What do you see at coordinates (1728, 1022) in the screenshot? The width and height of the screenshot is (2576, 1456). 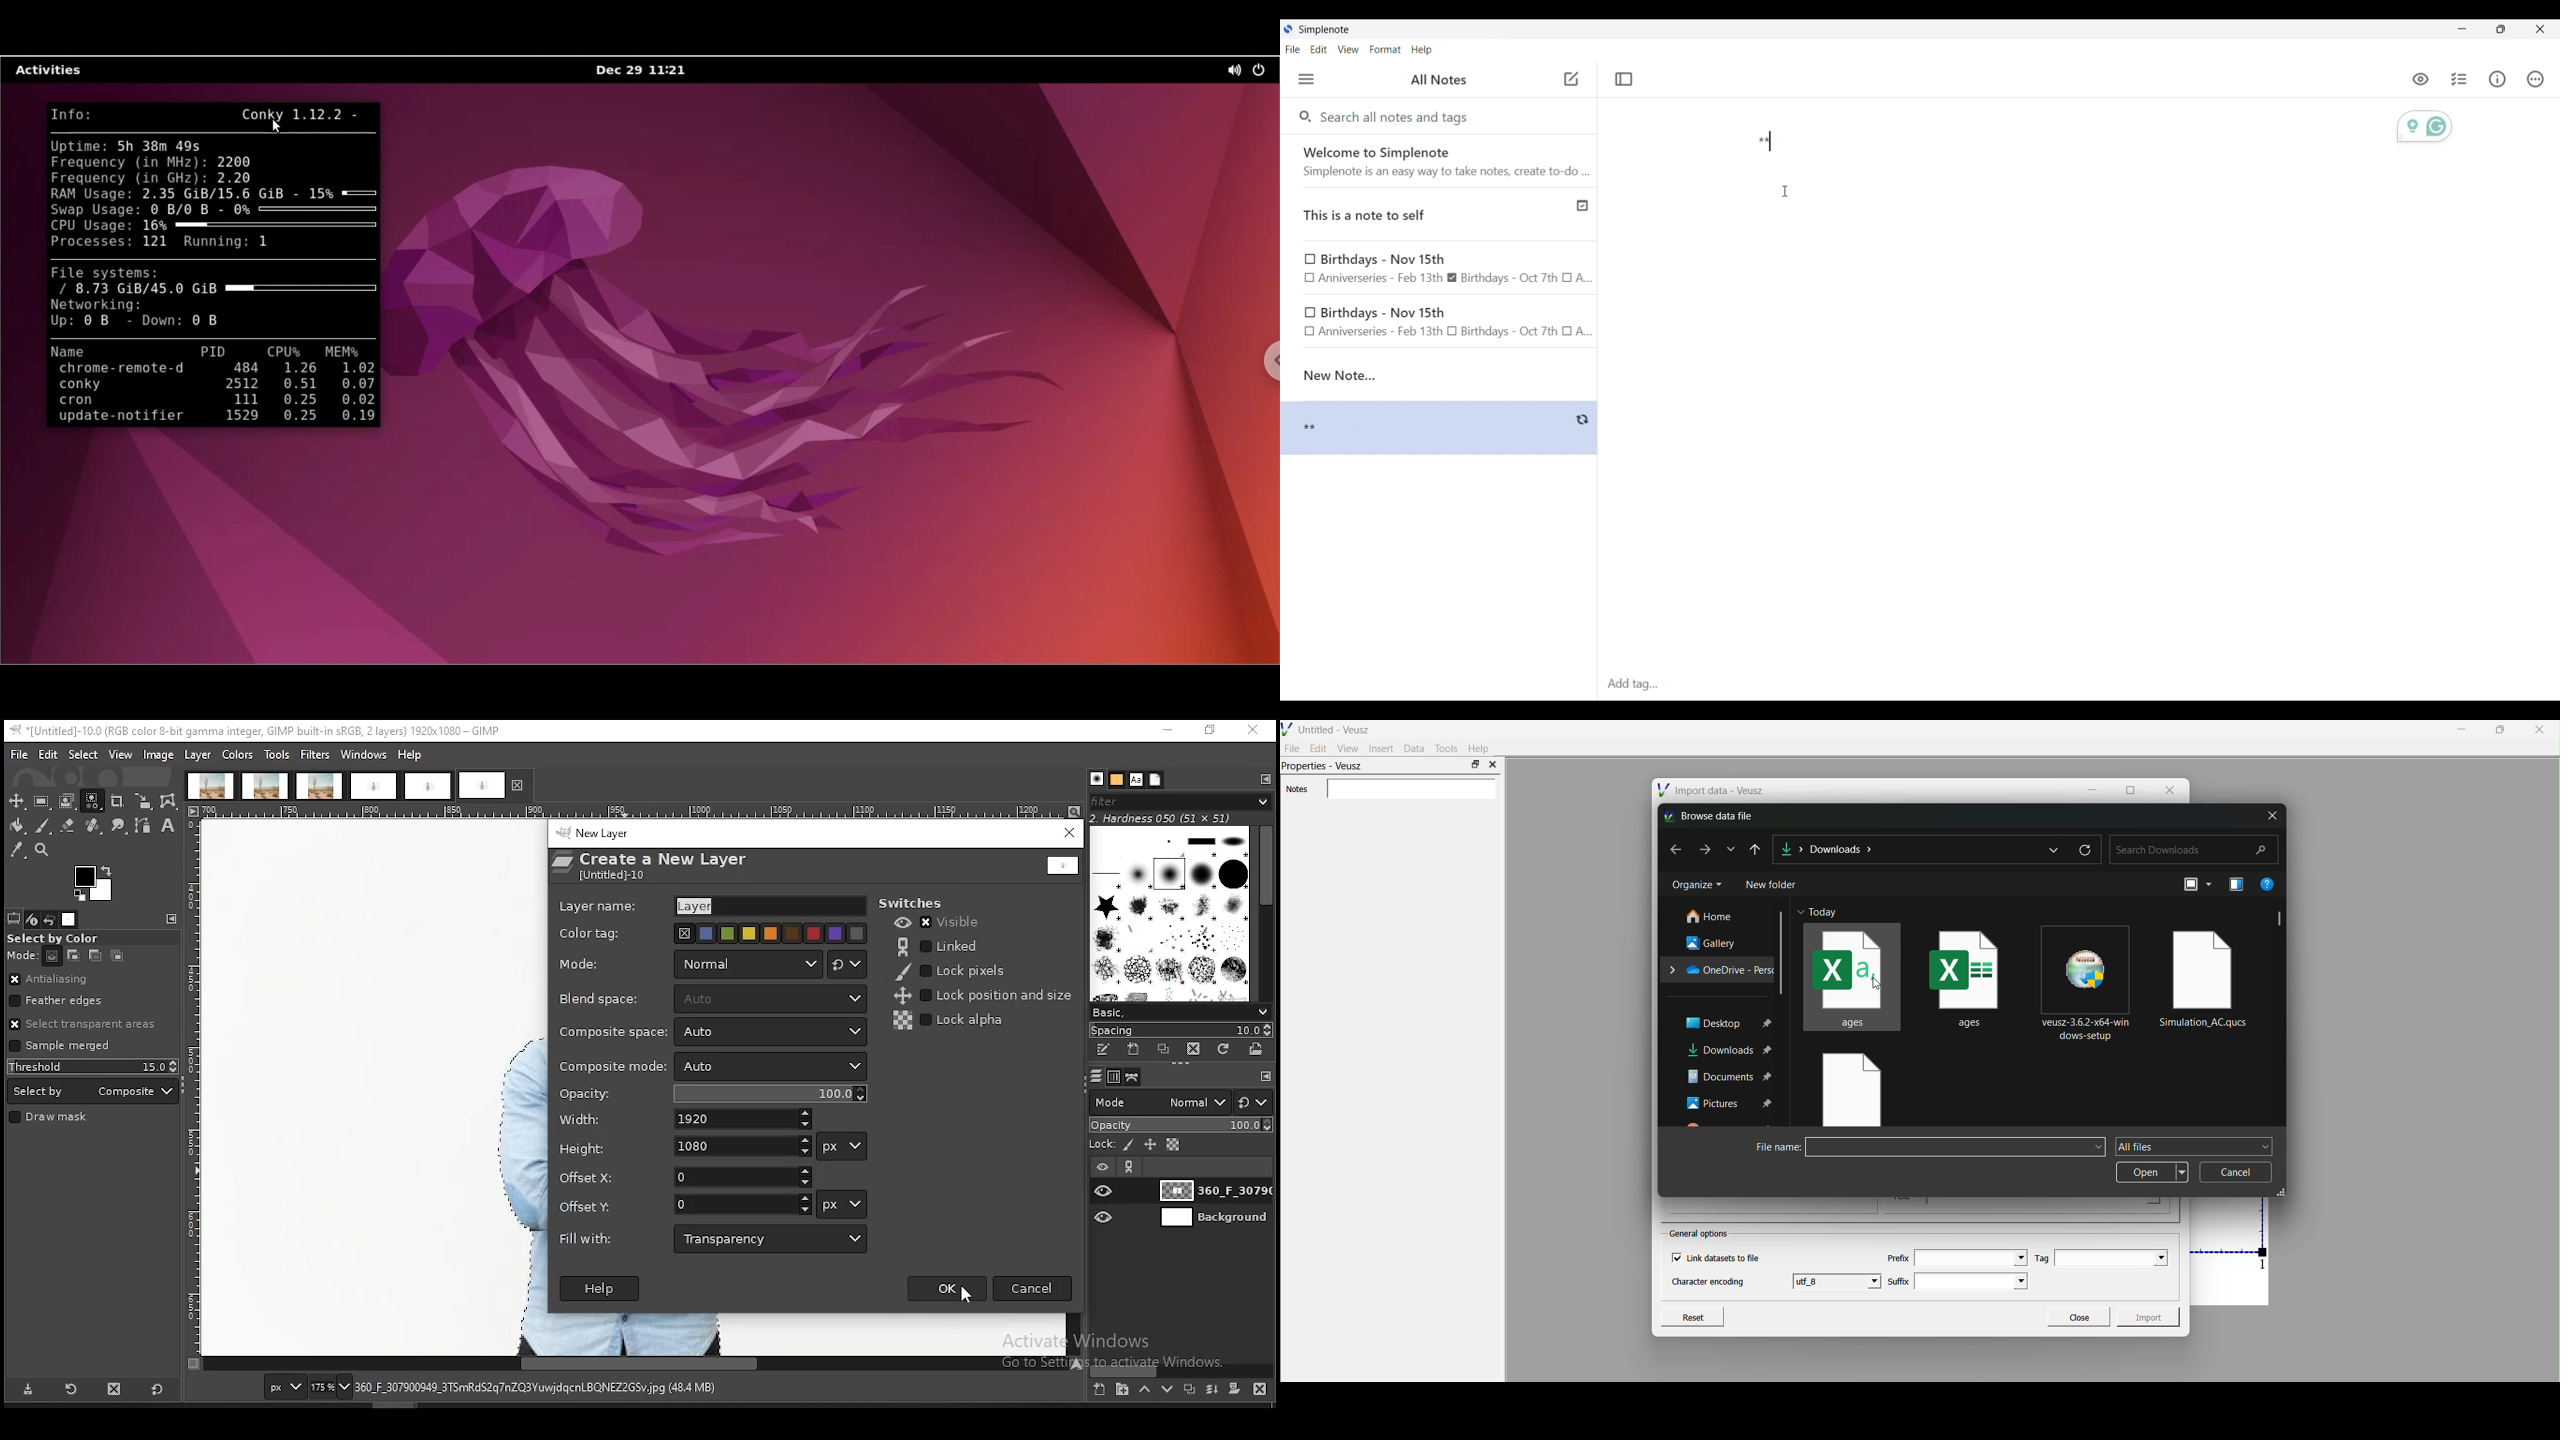 I see `Desktop` at bounding box center [1728, 1022].